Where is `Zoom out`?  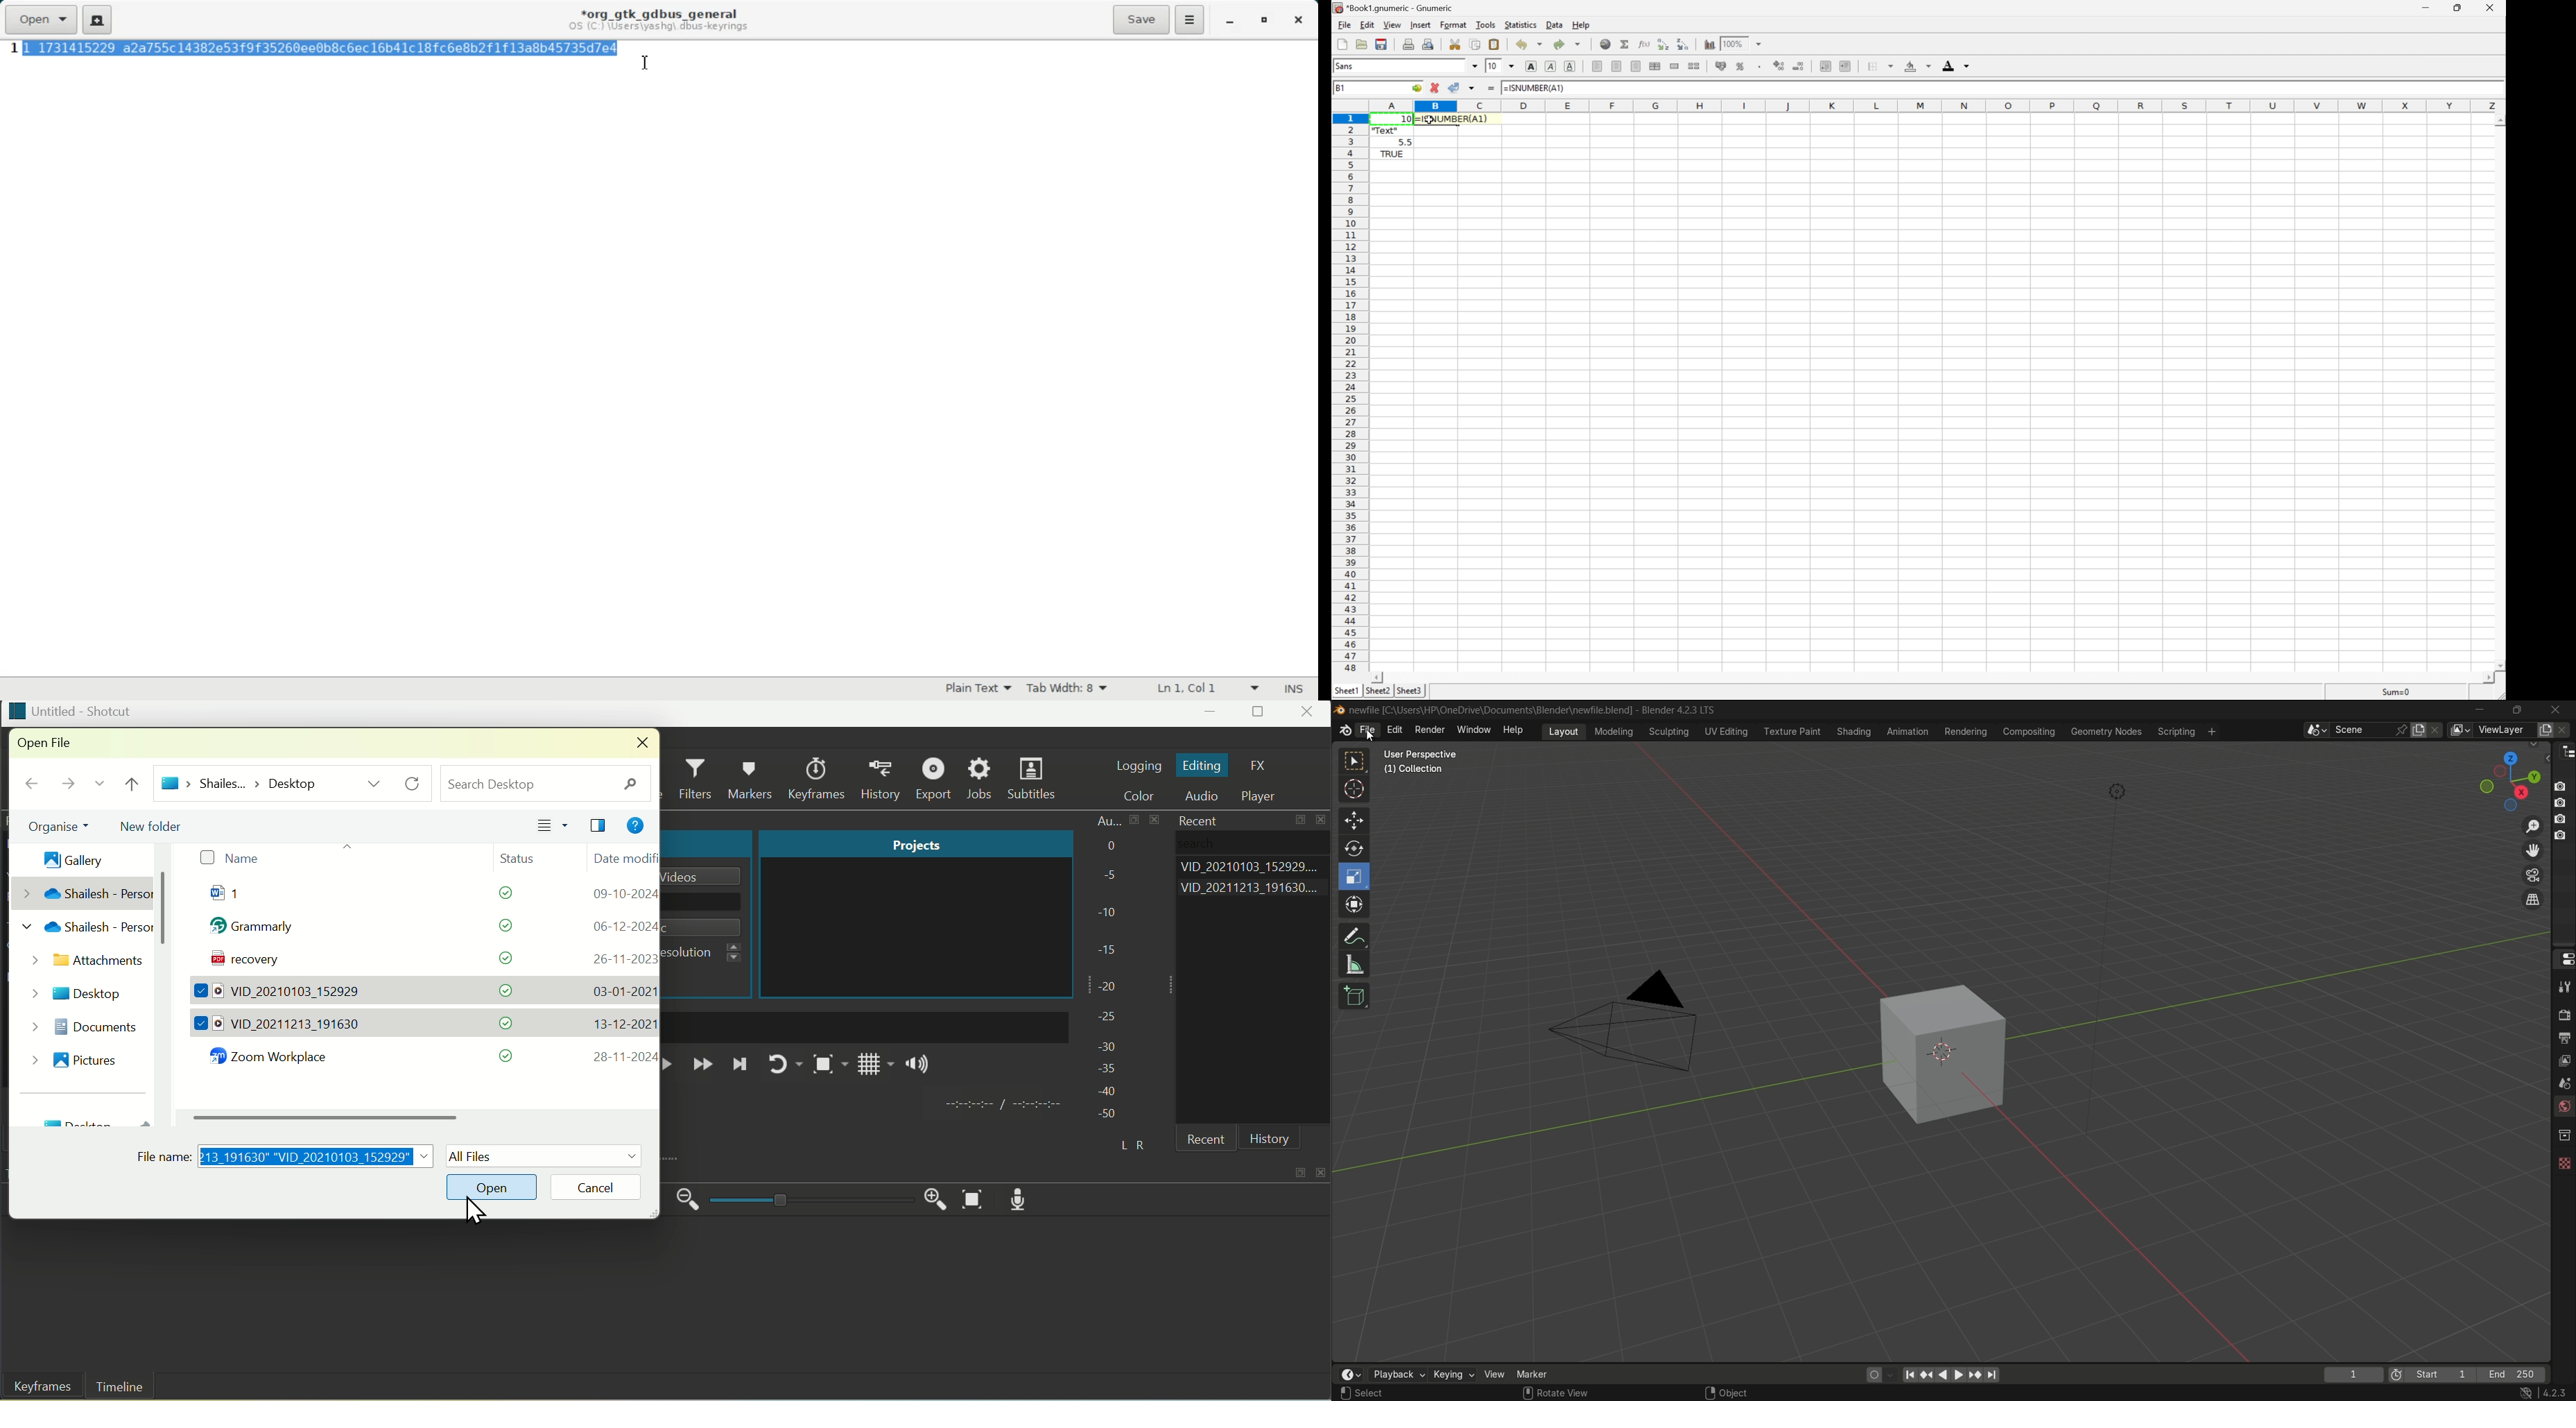
Zoom out is located at coordinates (689, 1200).